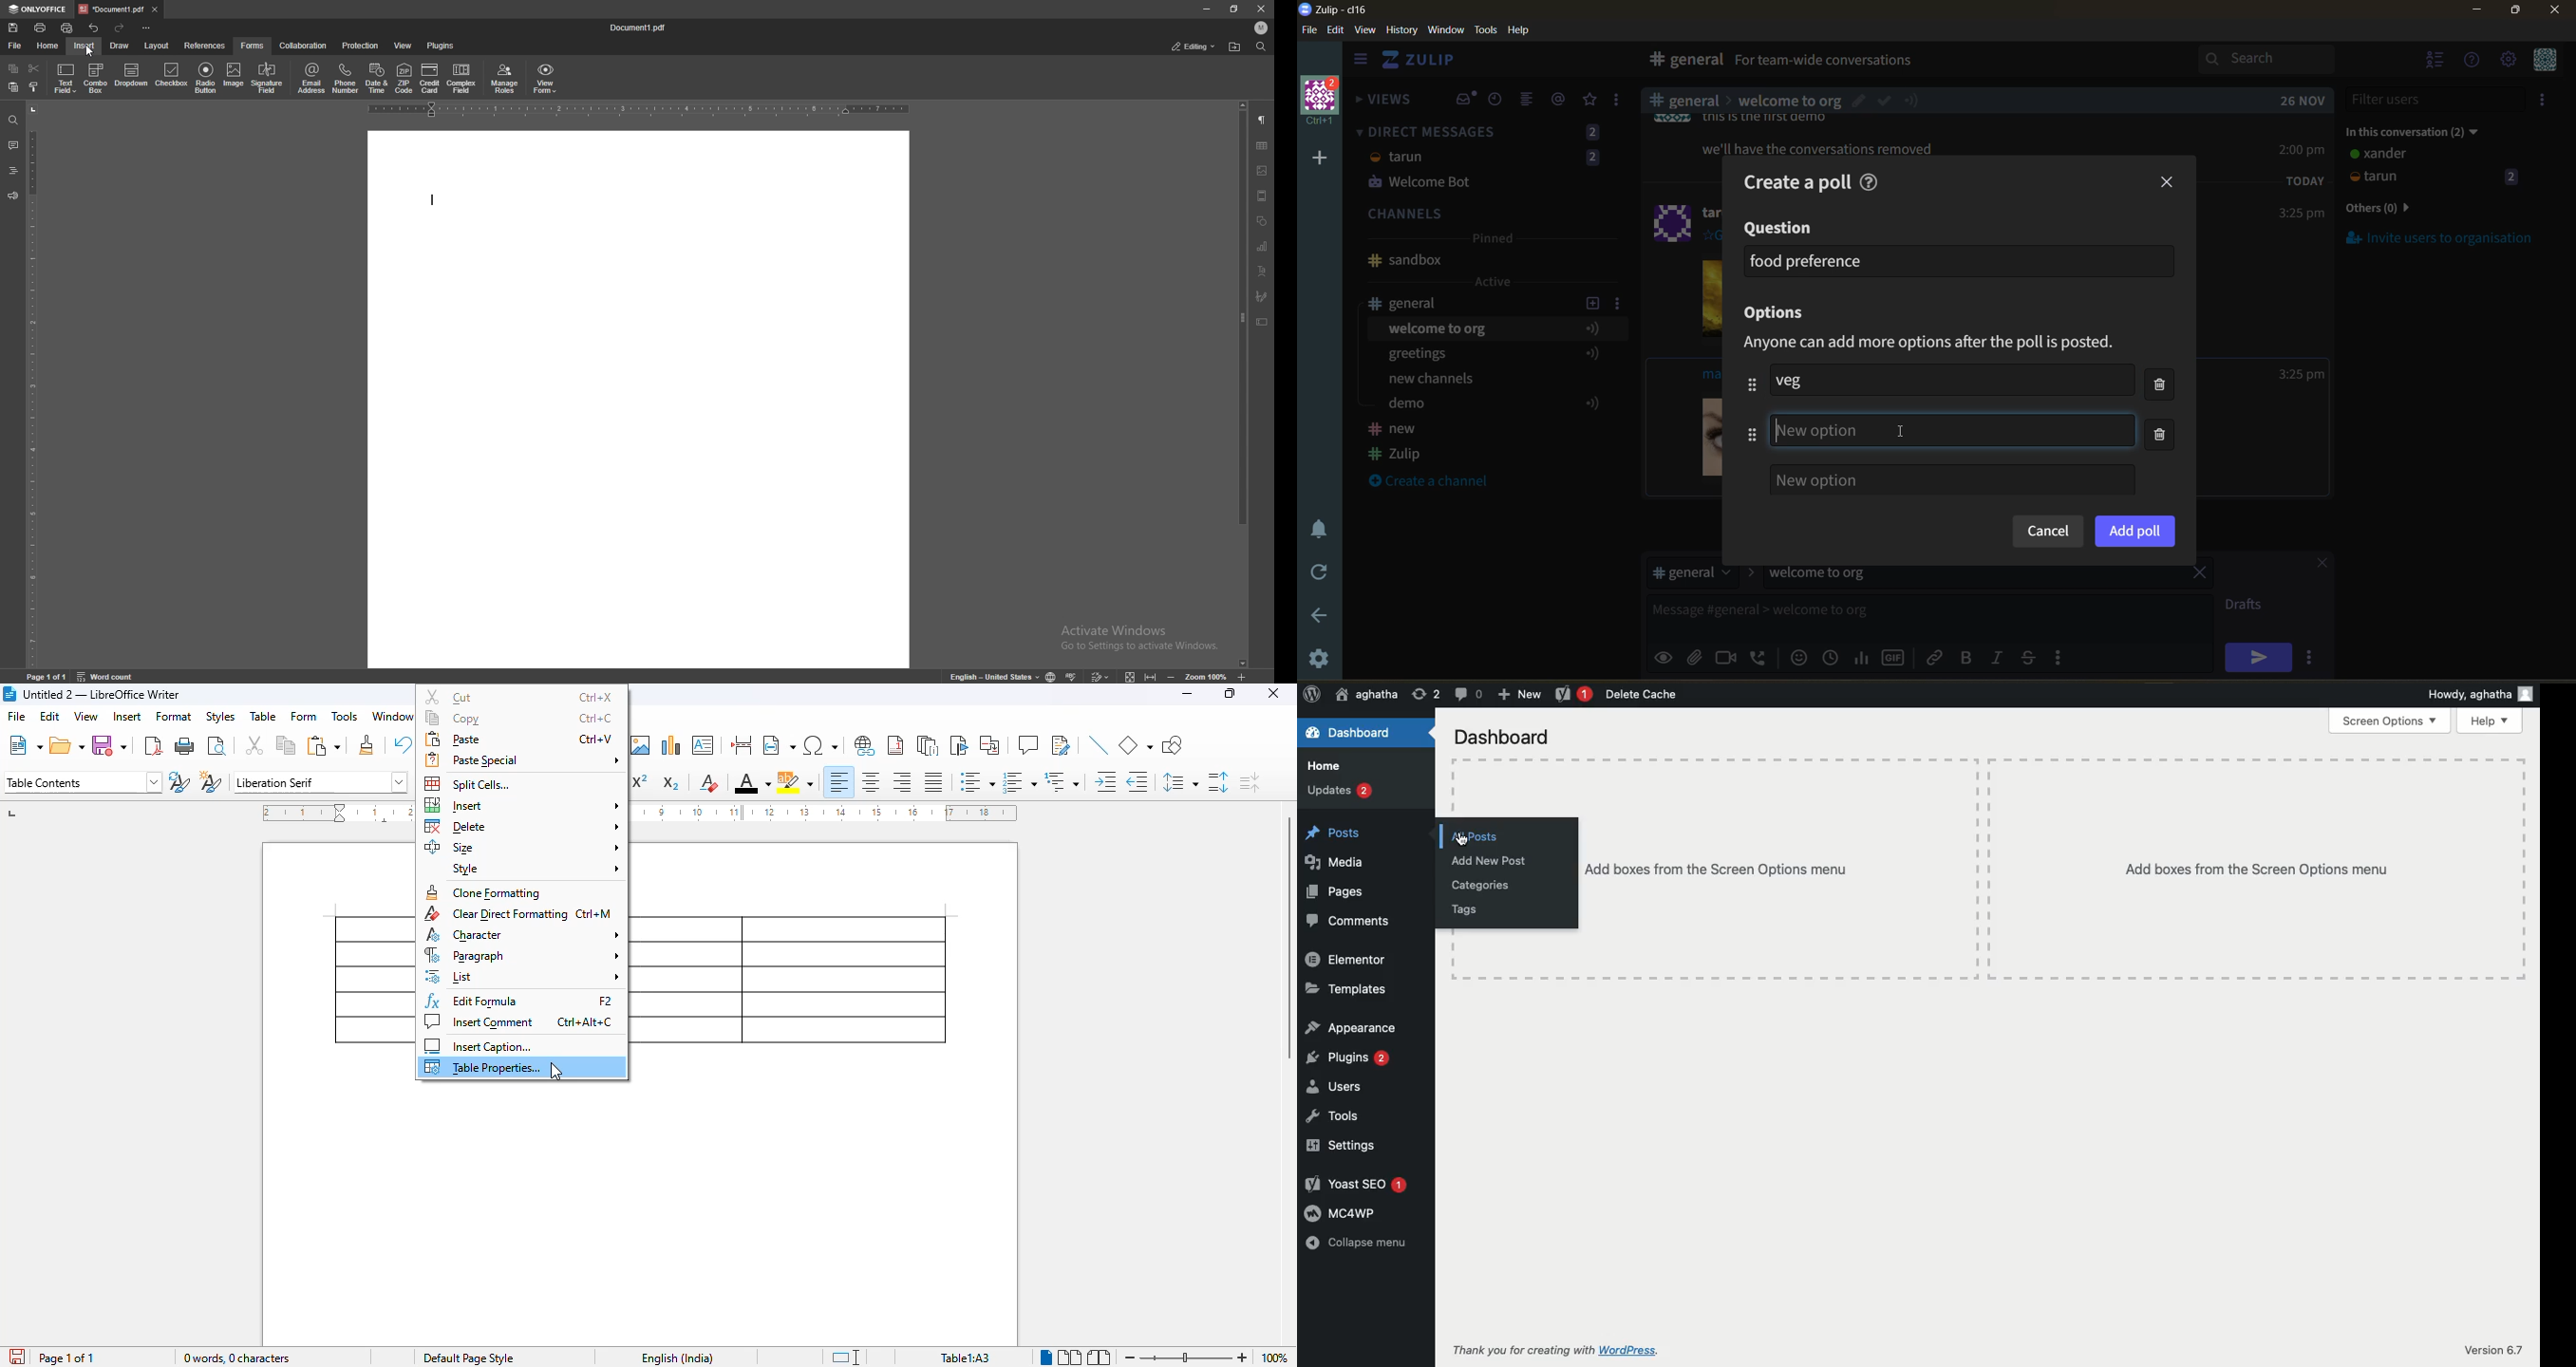  Describe the element at coordinates (206, 76) in the screenshot. I see `radio button` at that location.